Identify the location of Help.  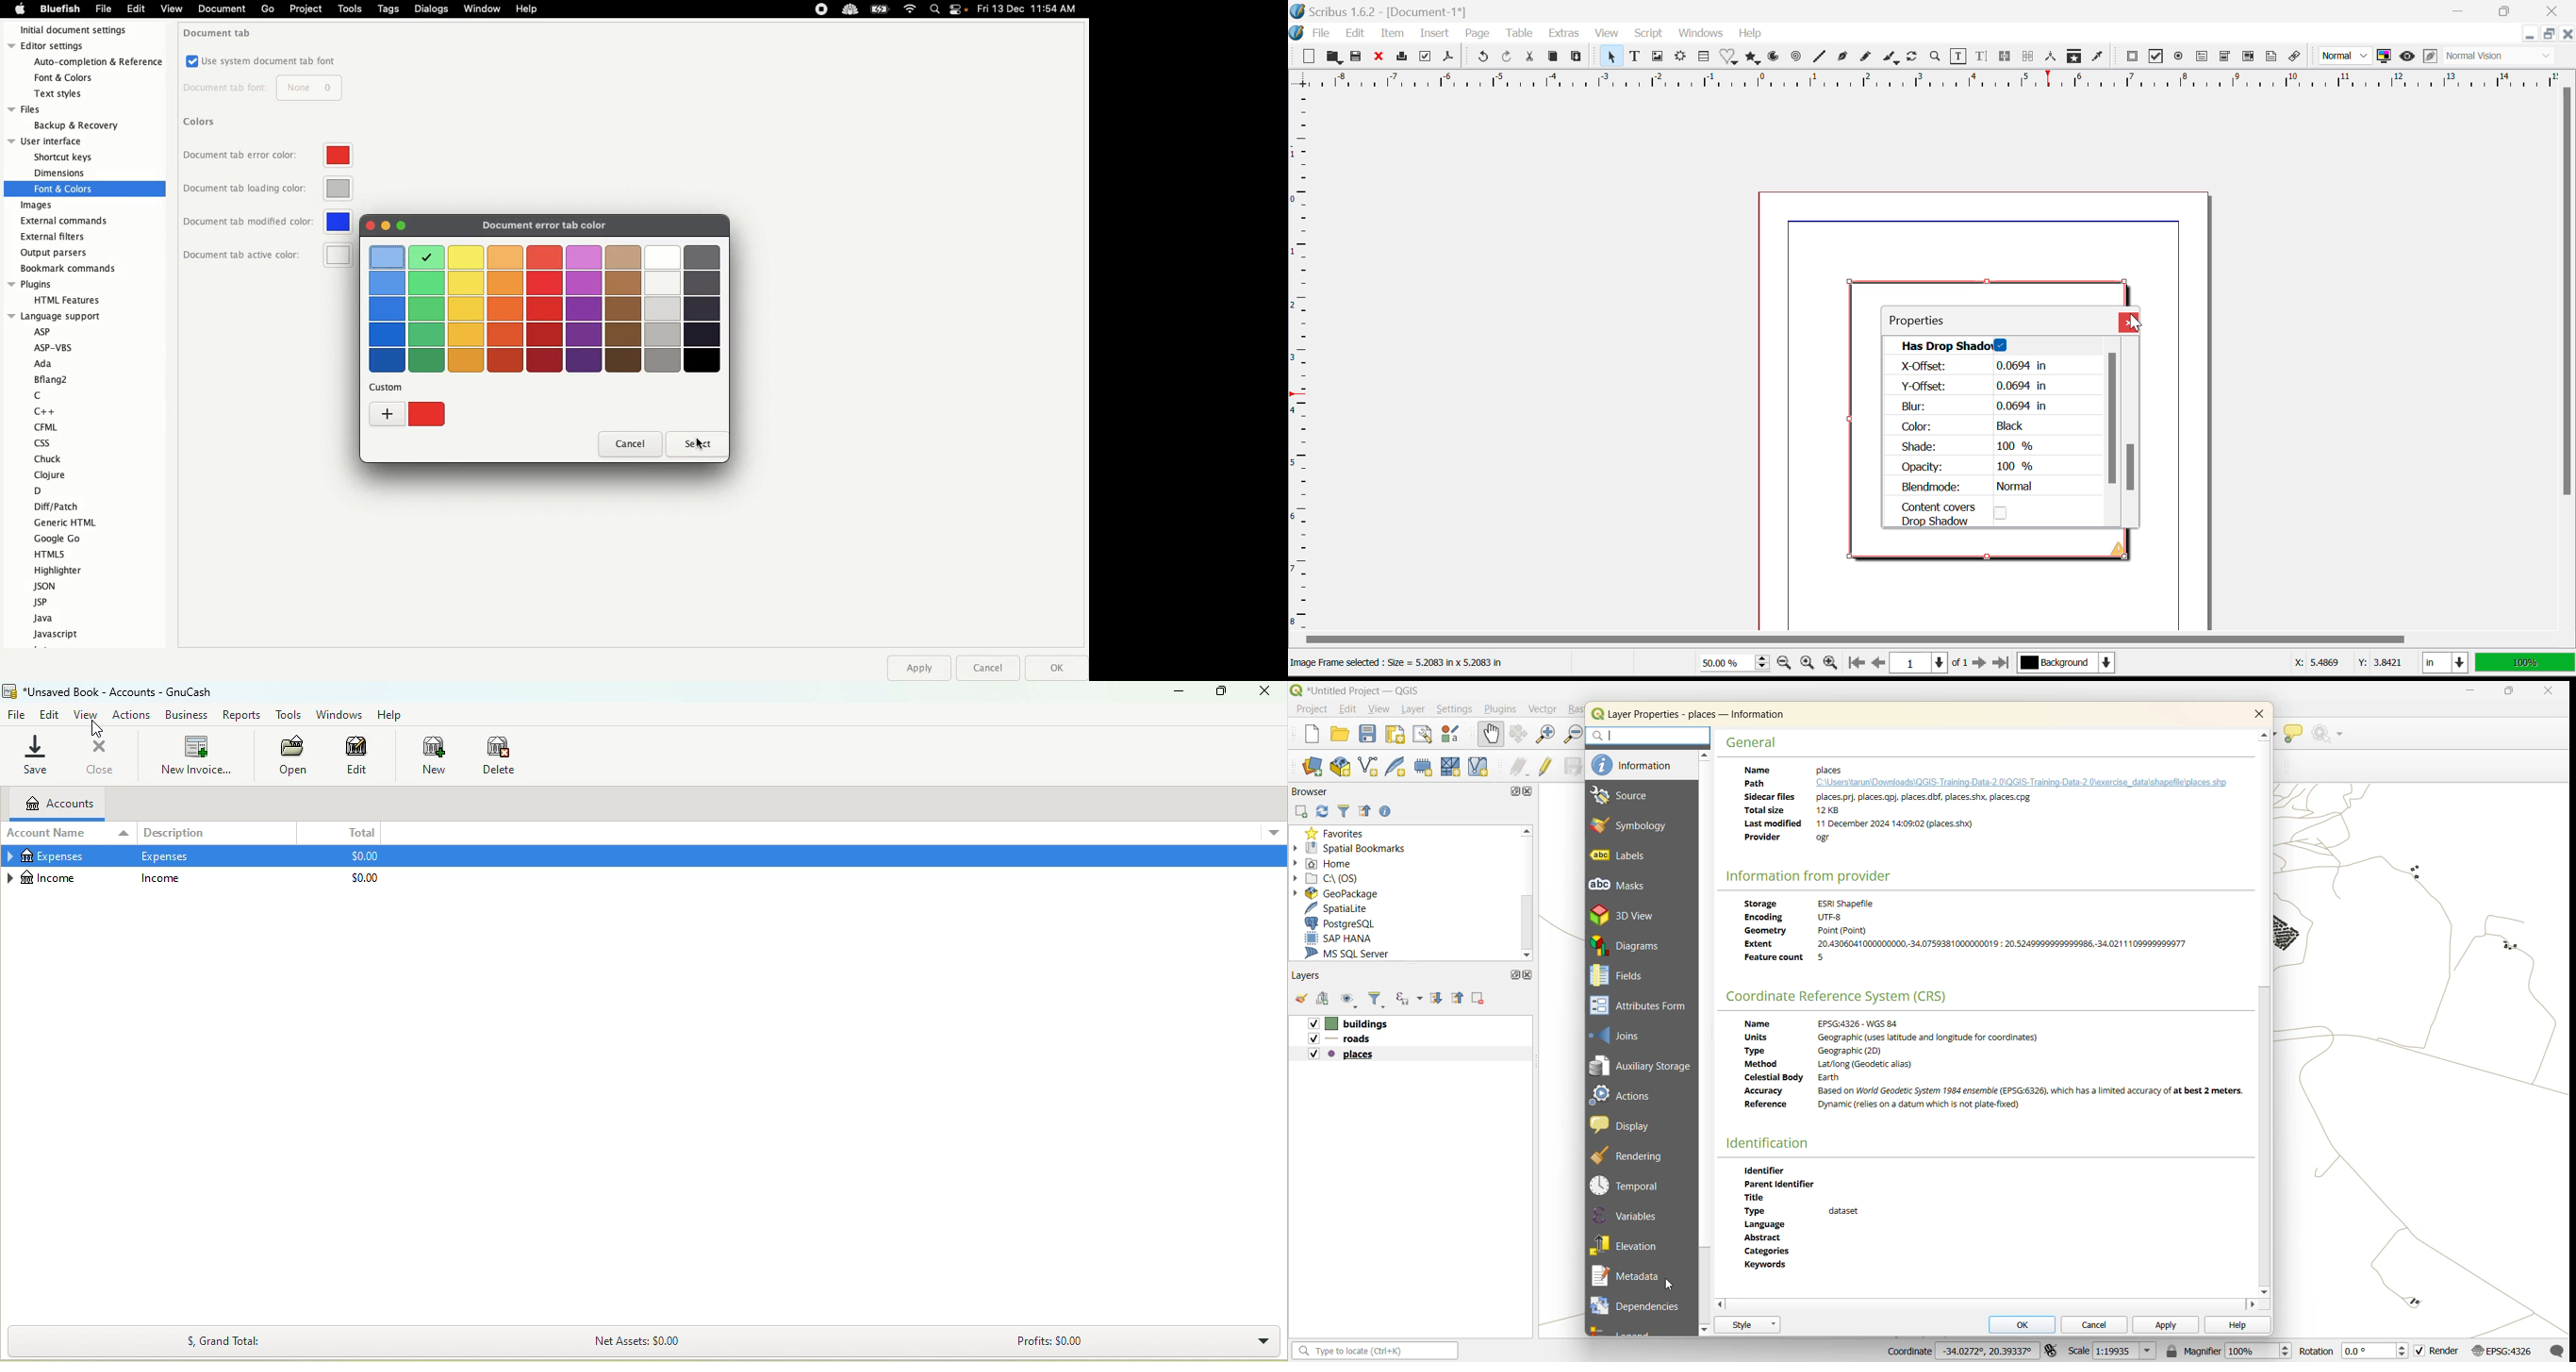
(527, 8).